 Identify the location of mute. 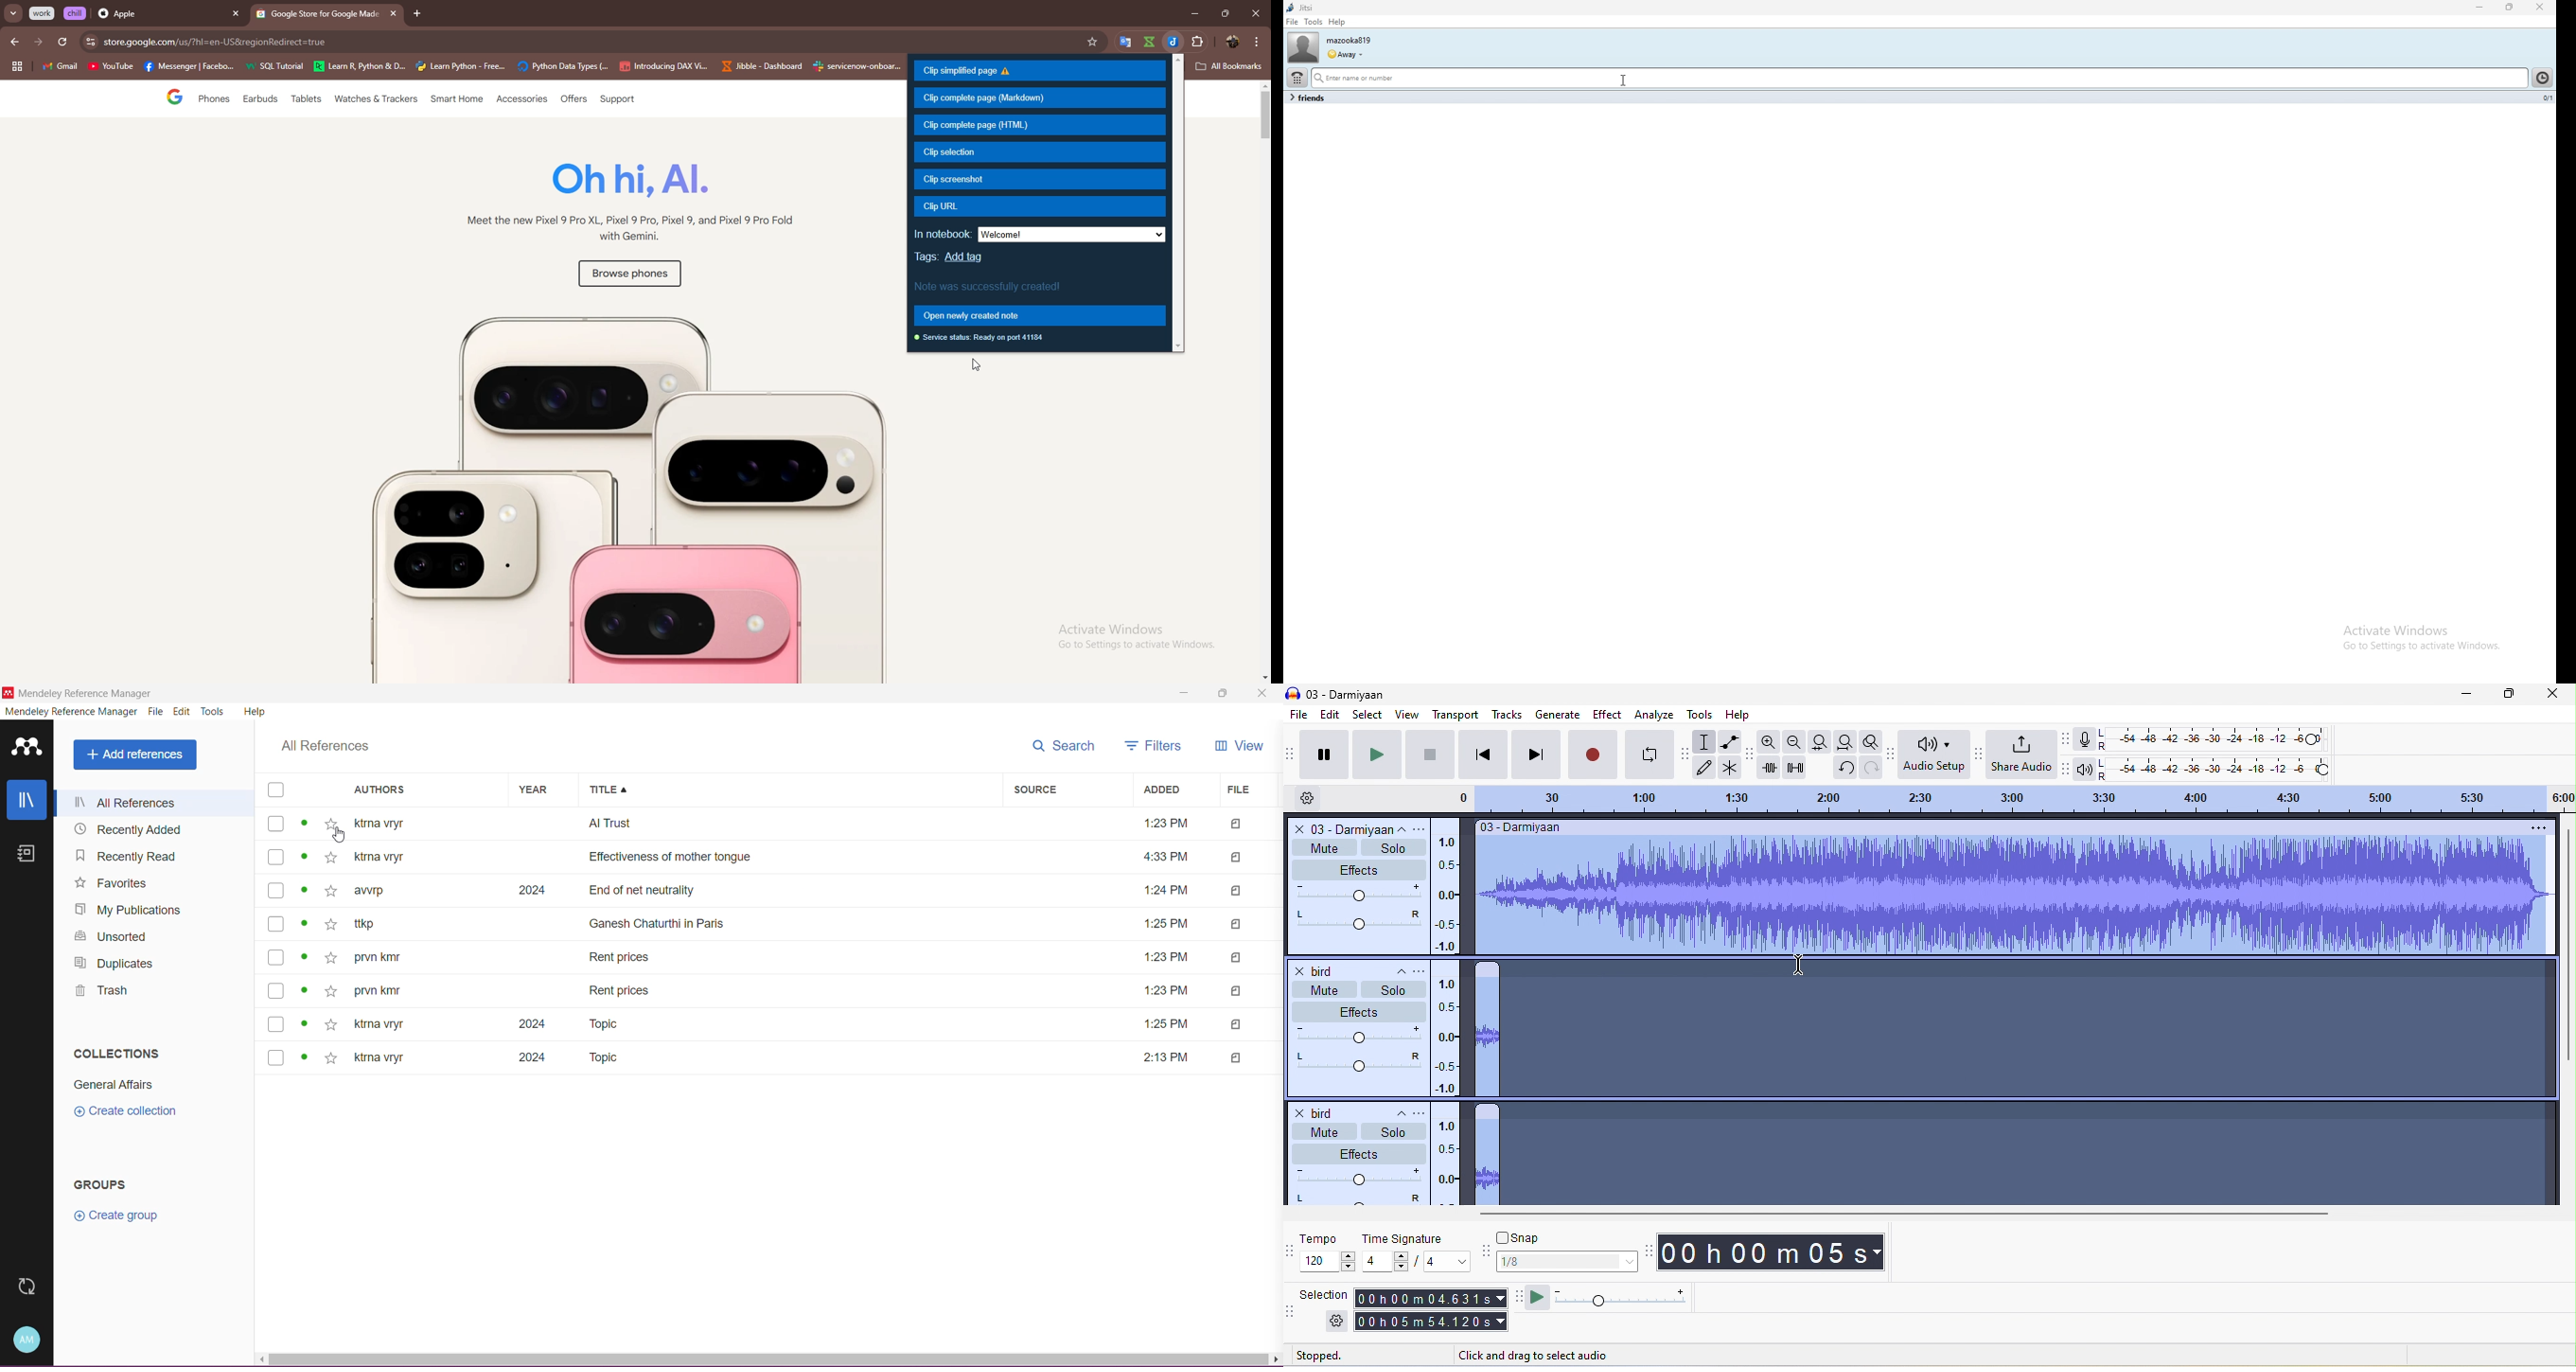
(1321, 989).